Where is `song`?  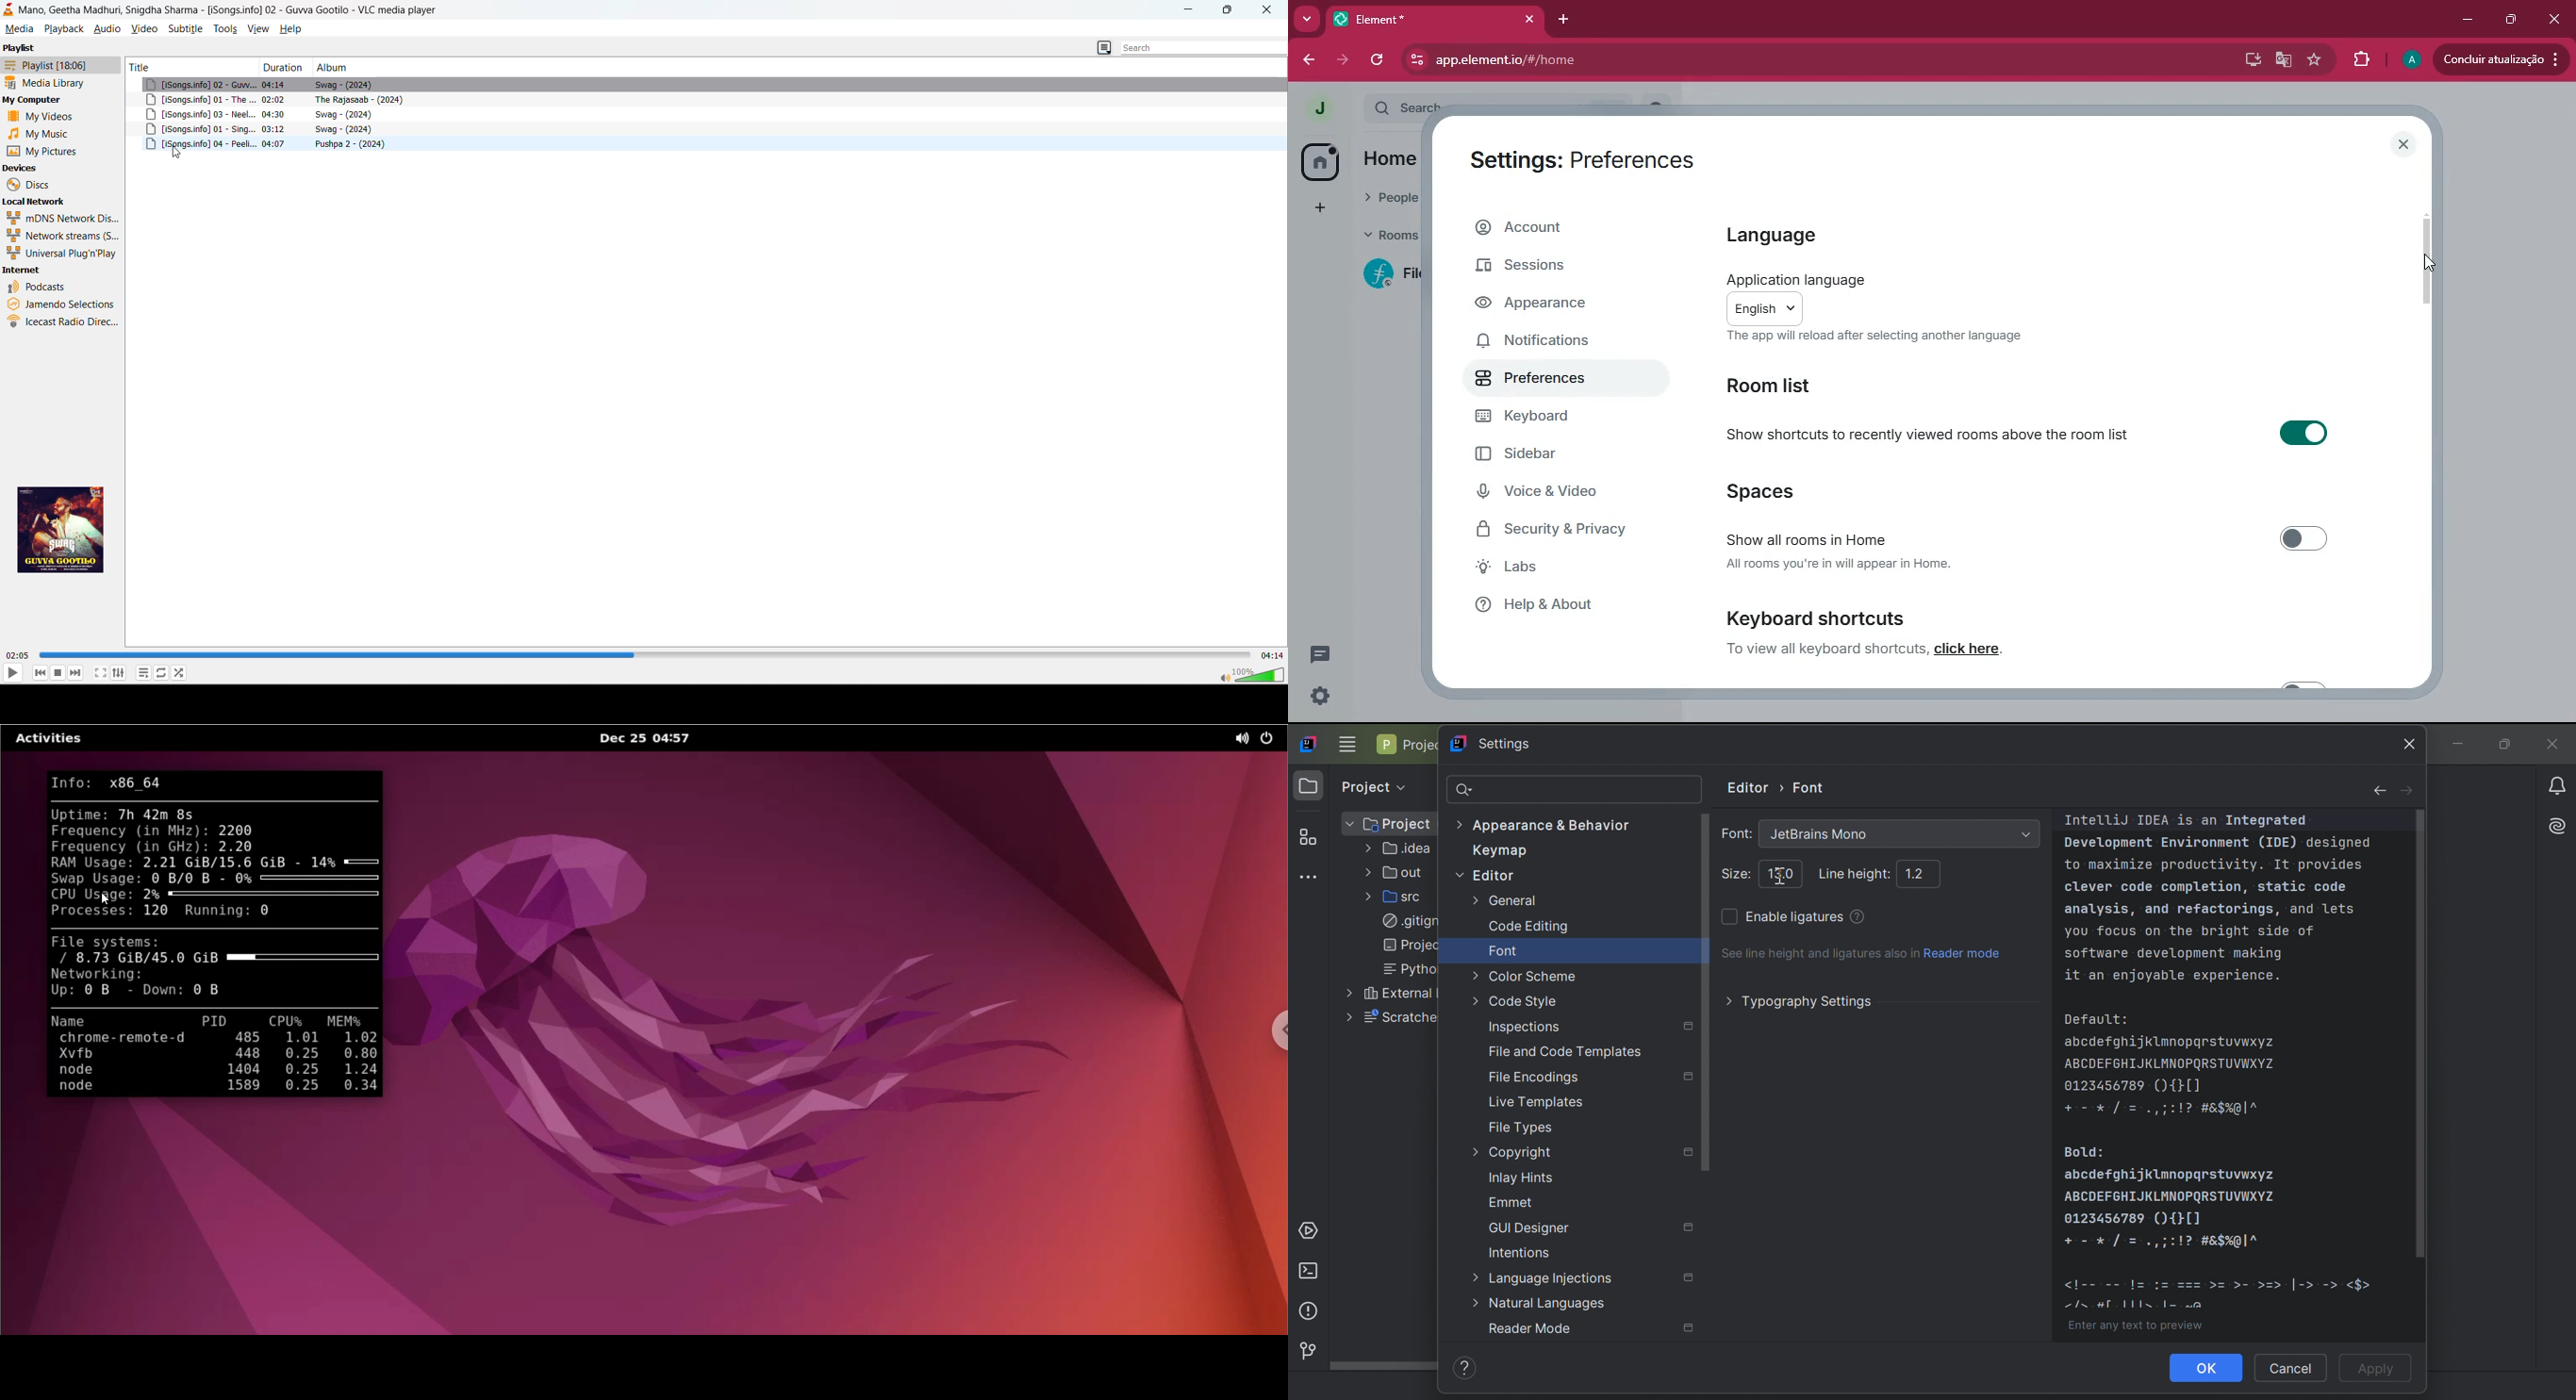
song is located at coordinates (707, 115).